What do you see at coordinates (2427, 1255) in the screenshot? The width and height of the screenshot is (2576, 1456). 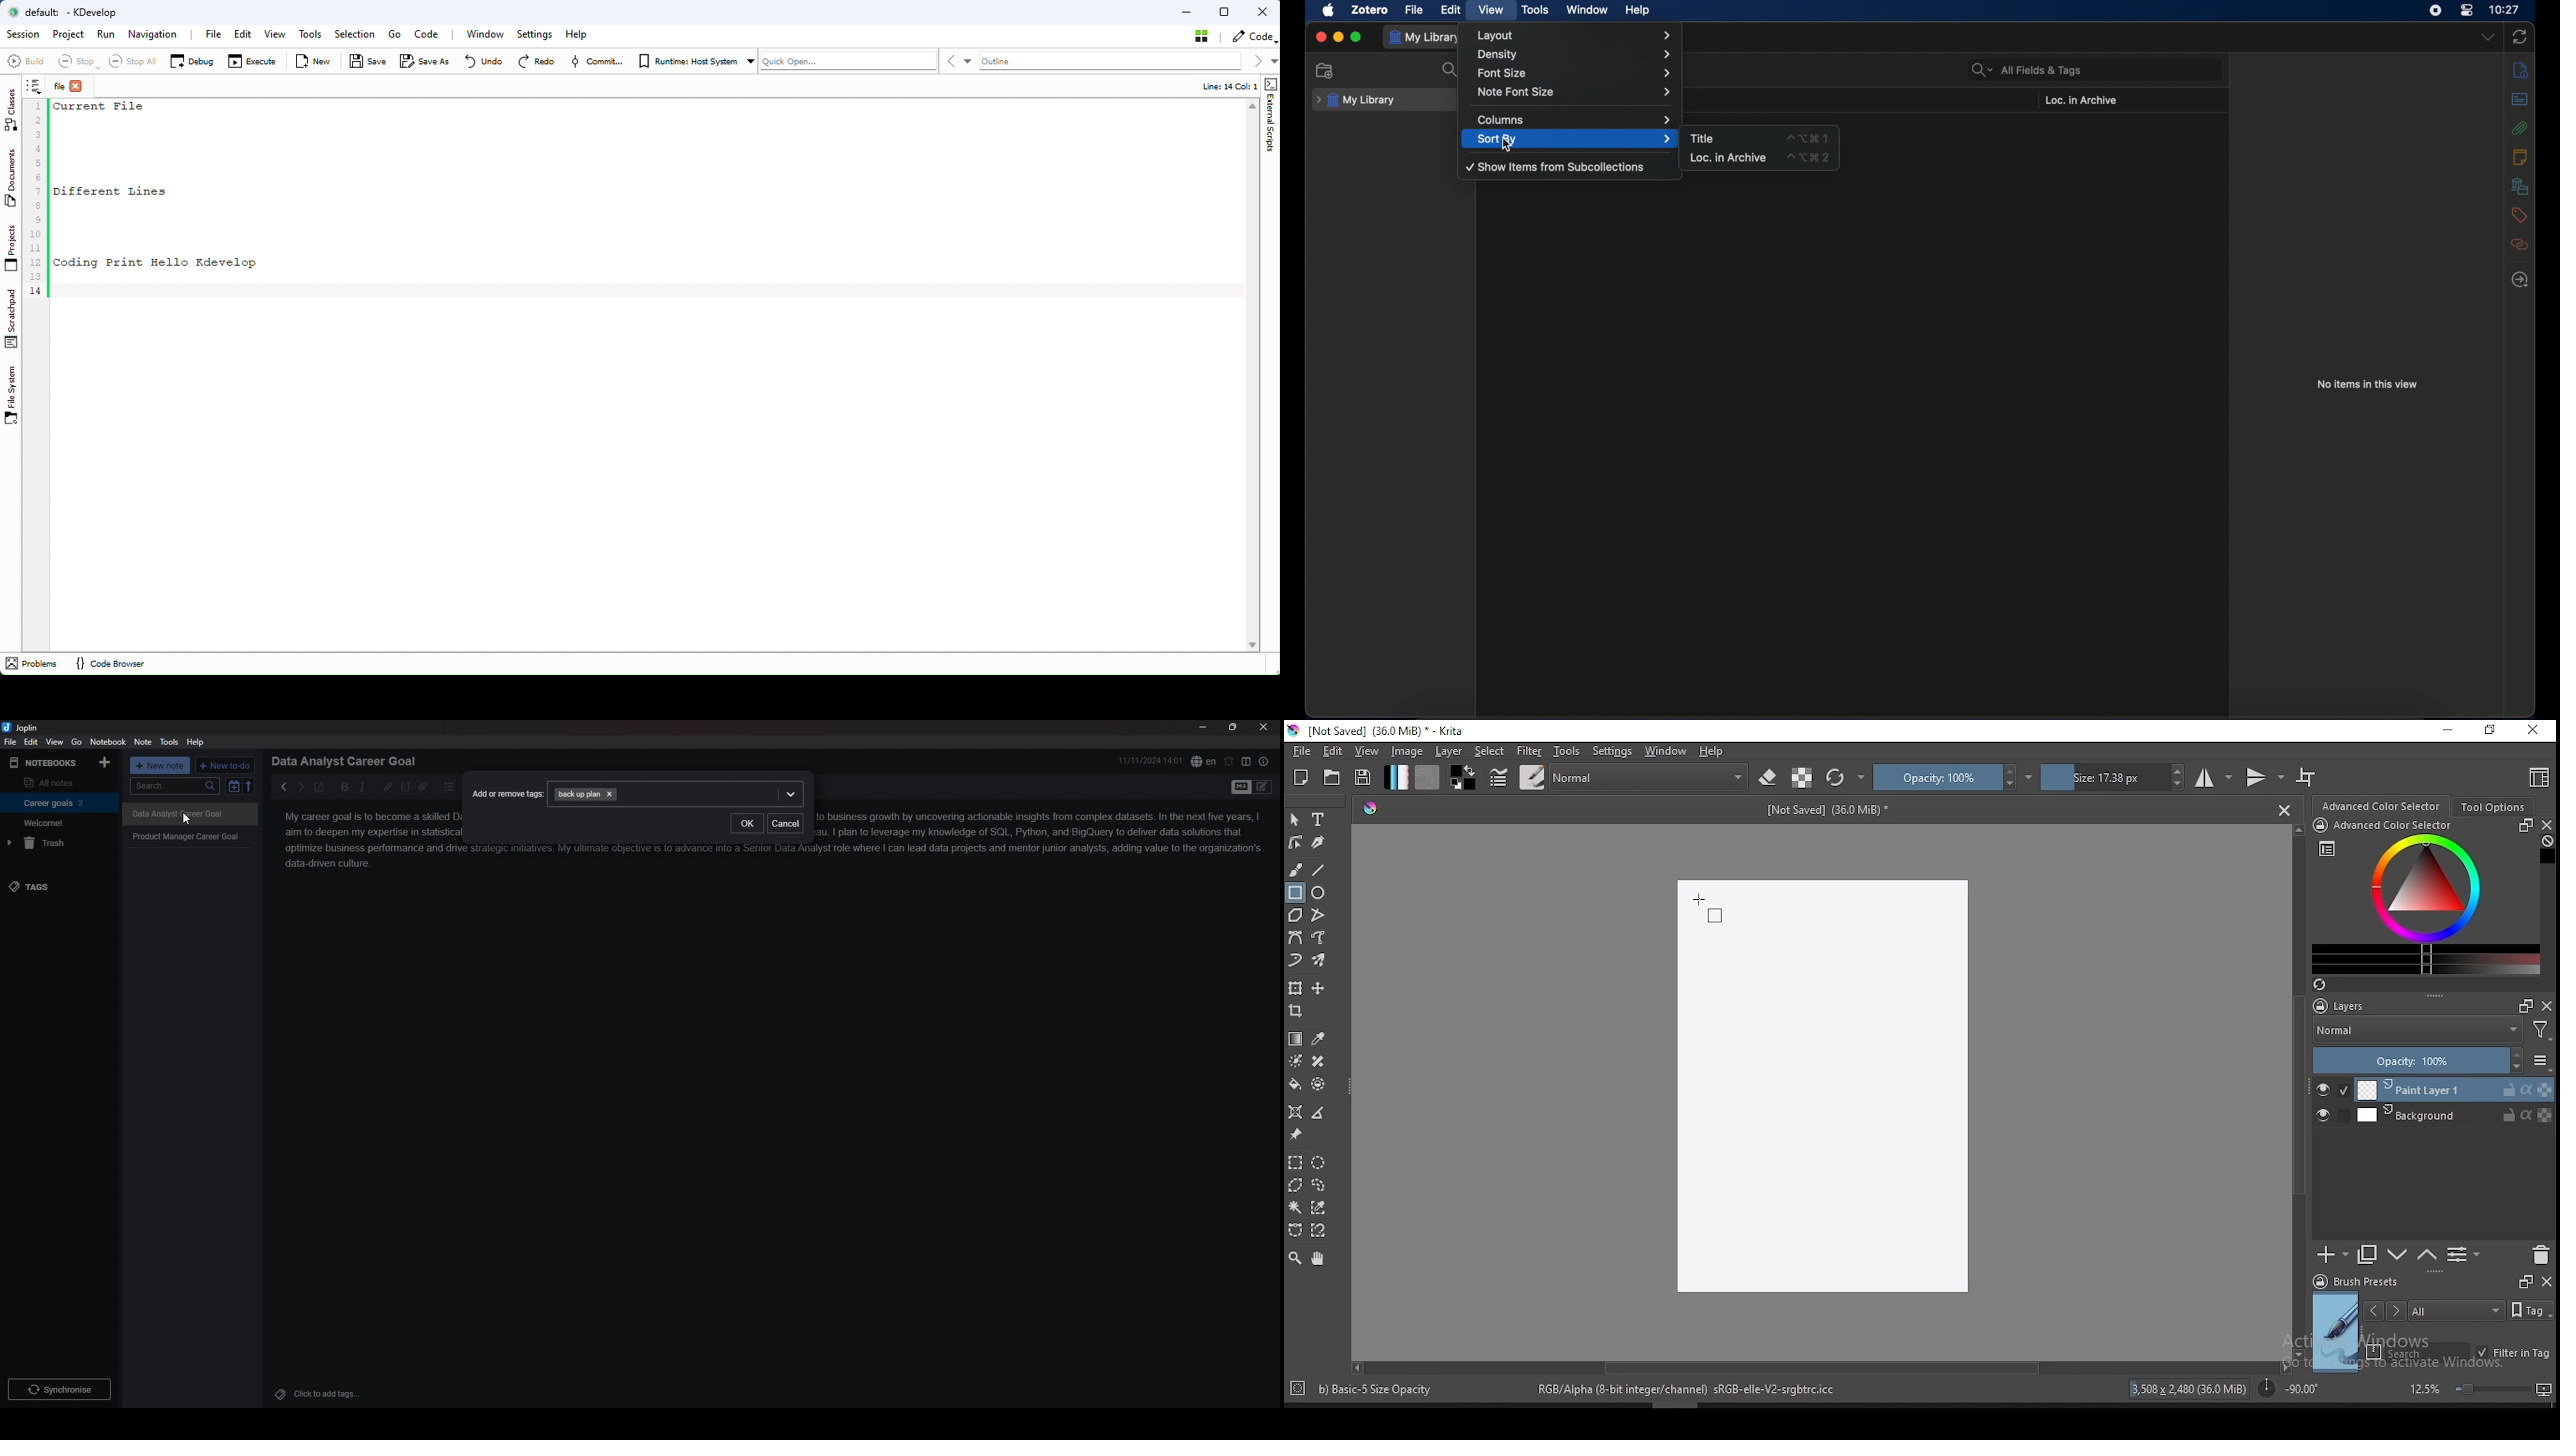 I see `move layer one step down` at bounding box center [2427, 1255].